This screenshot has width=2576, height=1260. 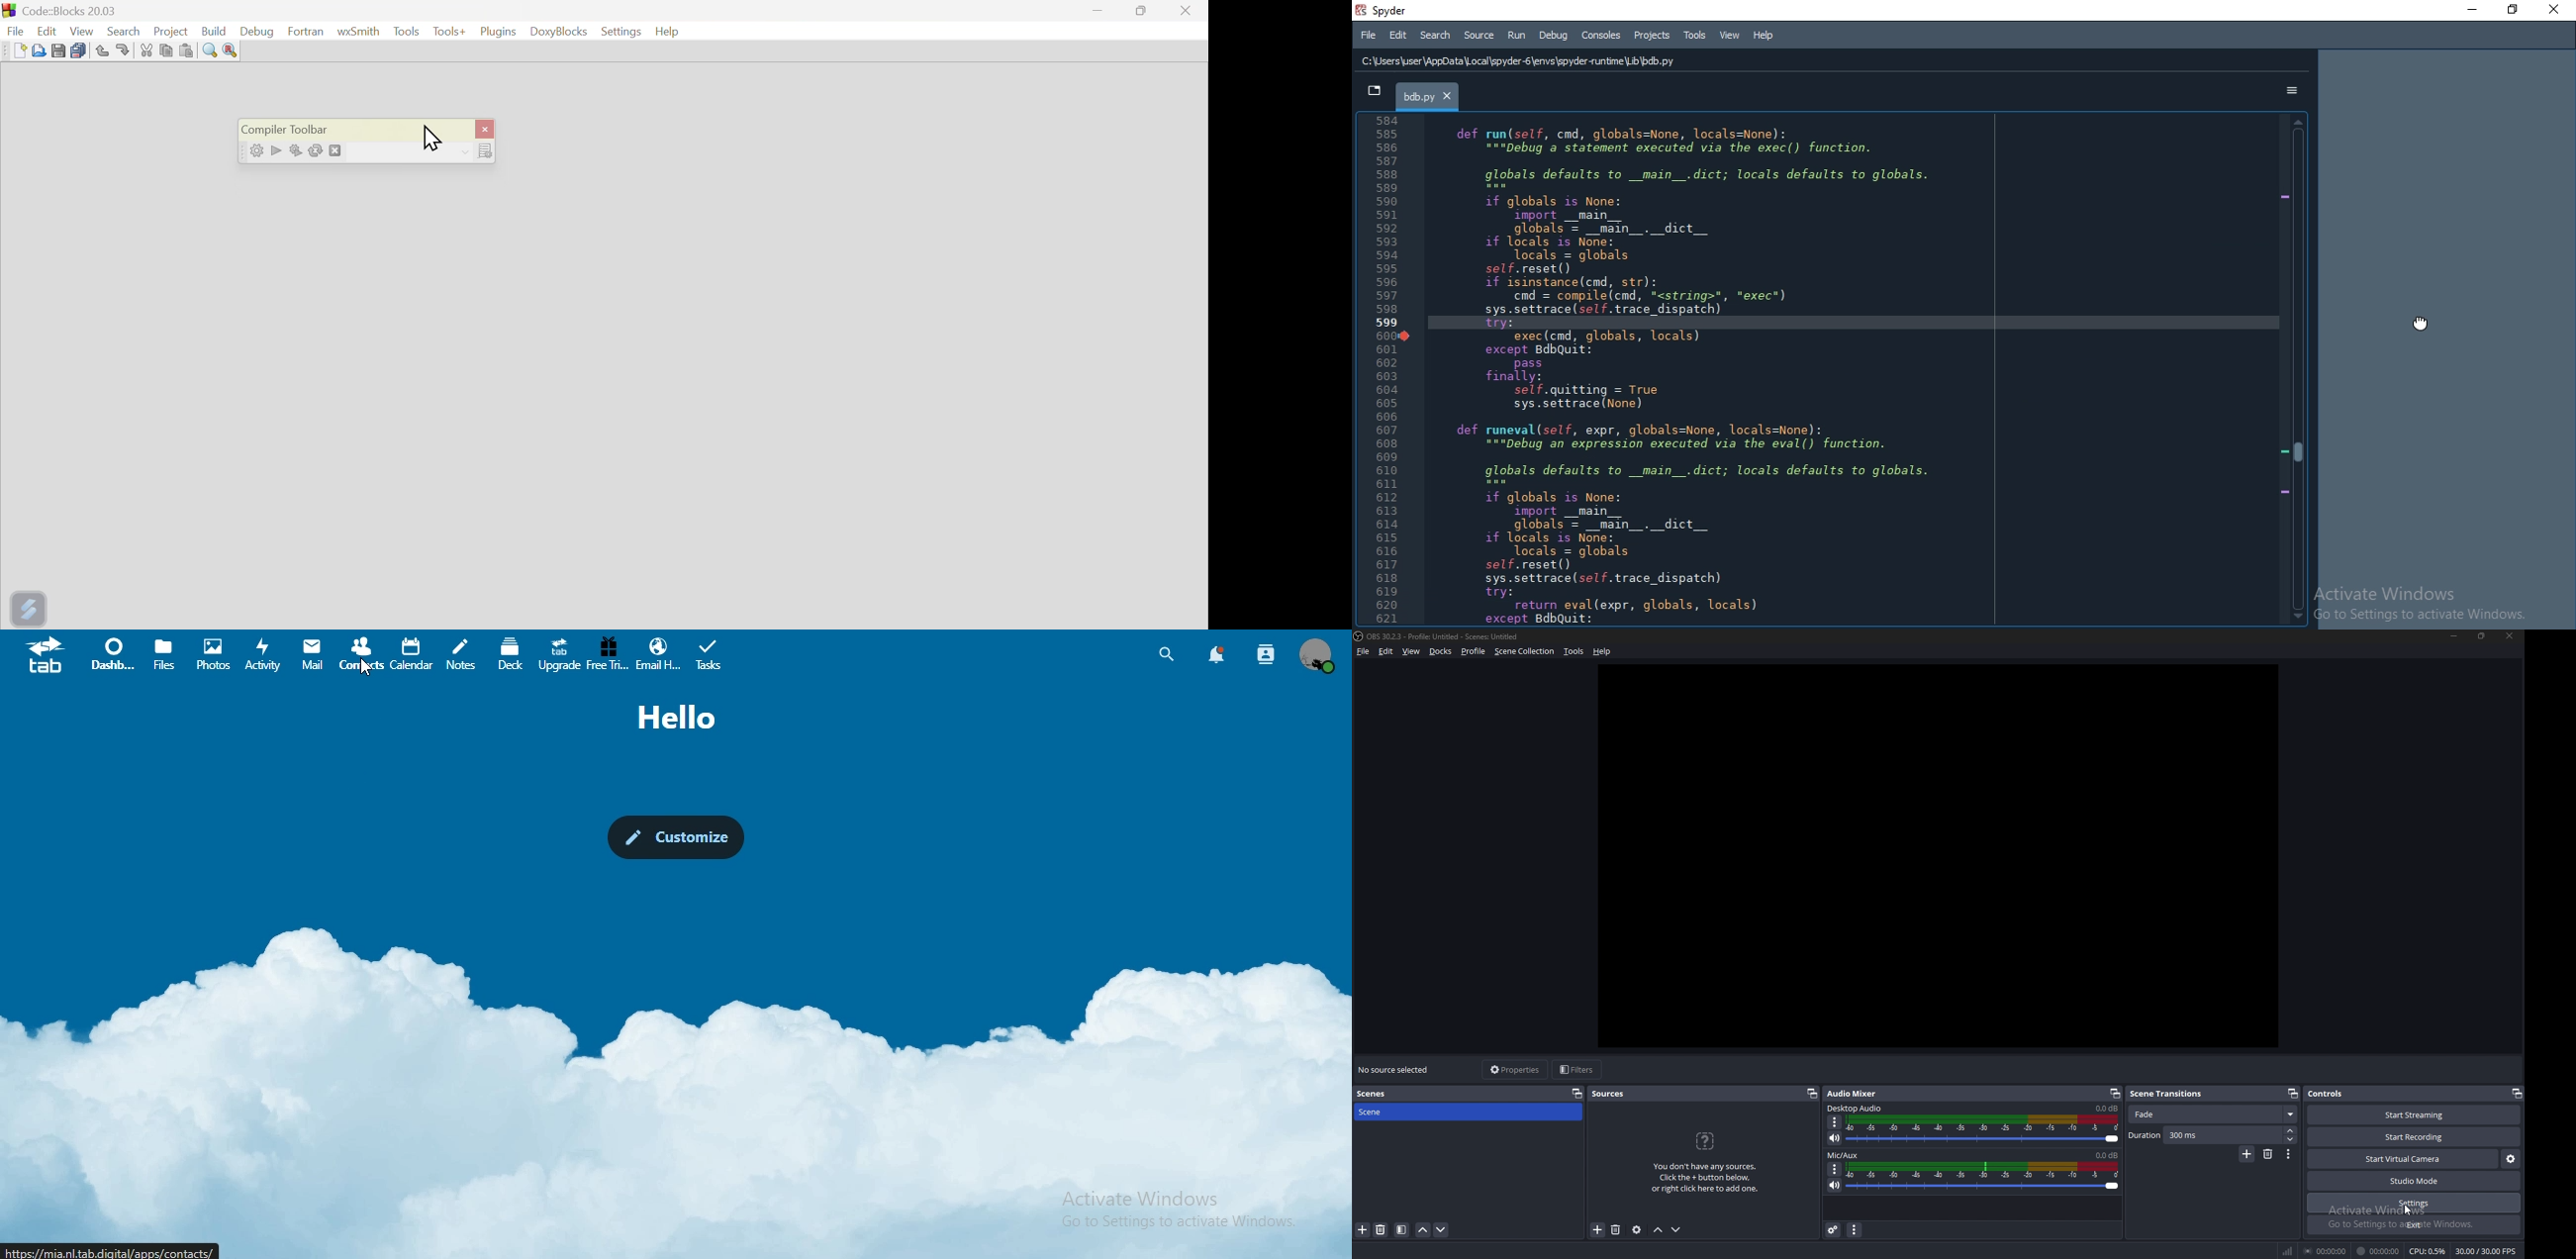 What do you see at coordinates (2286, 1249) in the screenshot?
I see `signal` at bounding box center [2286, 1249].